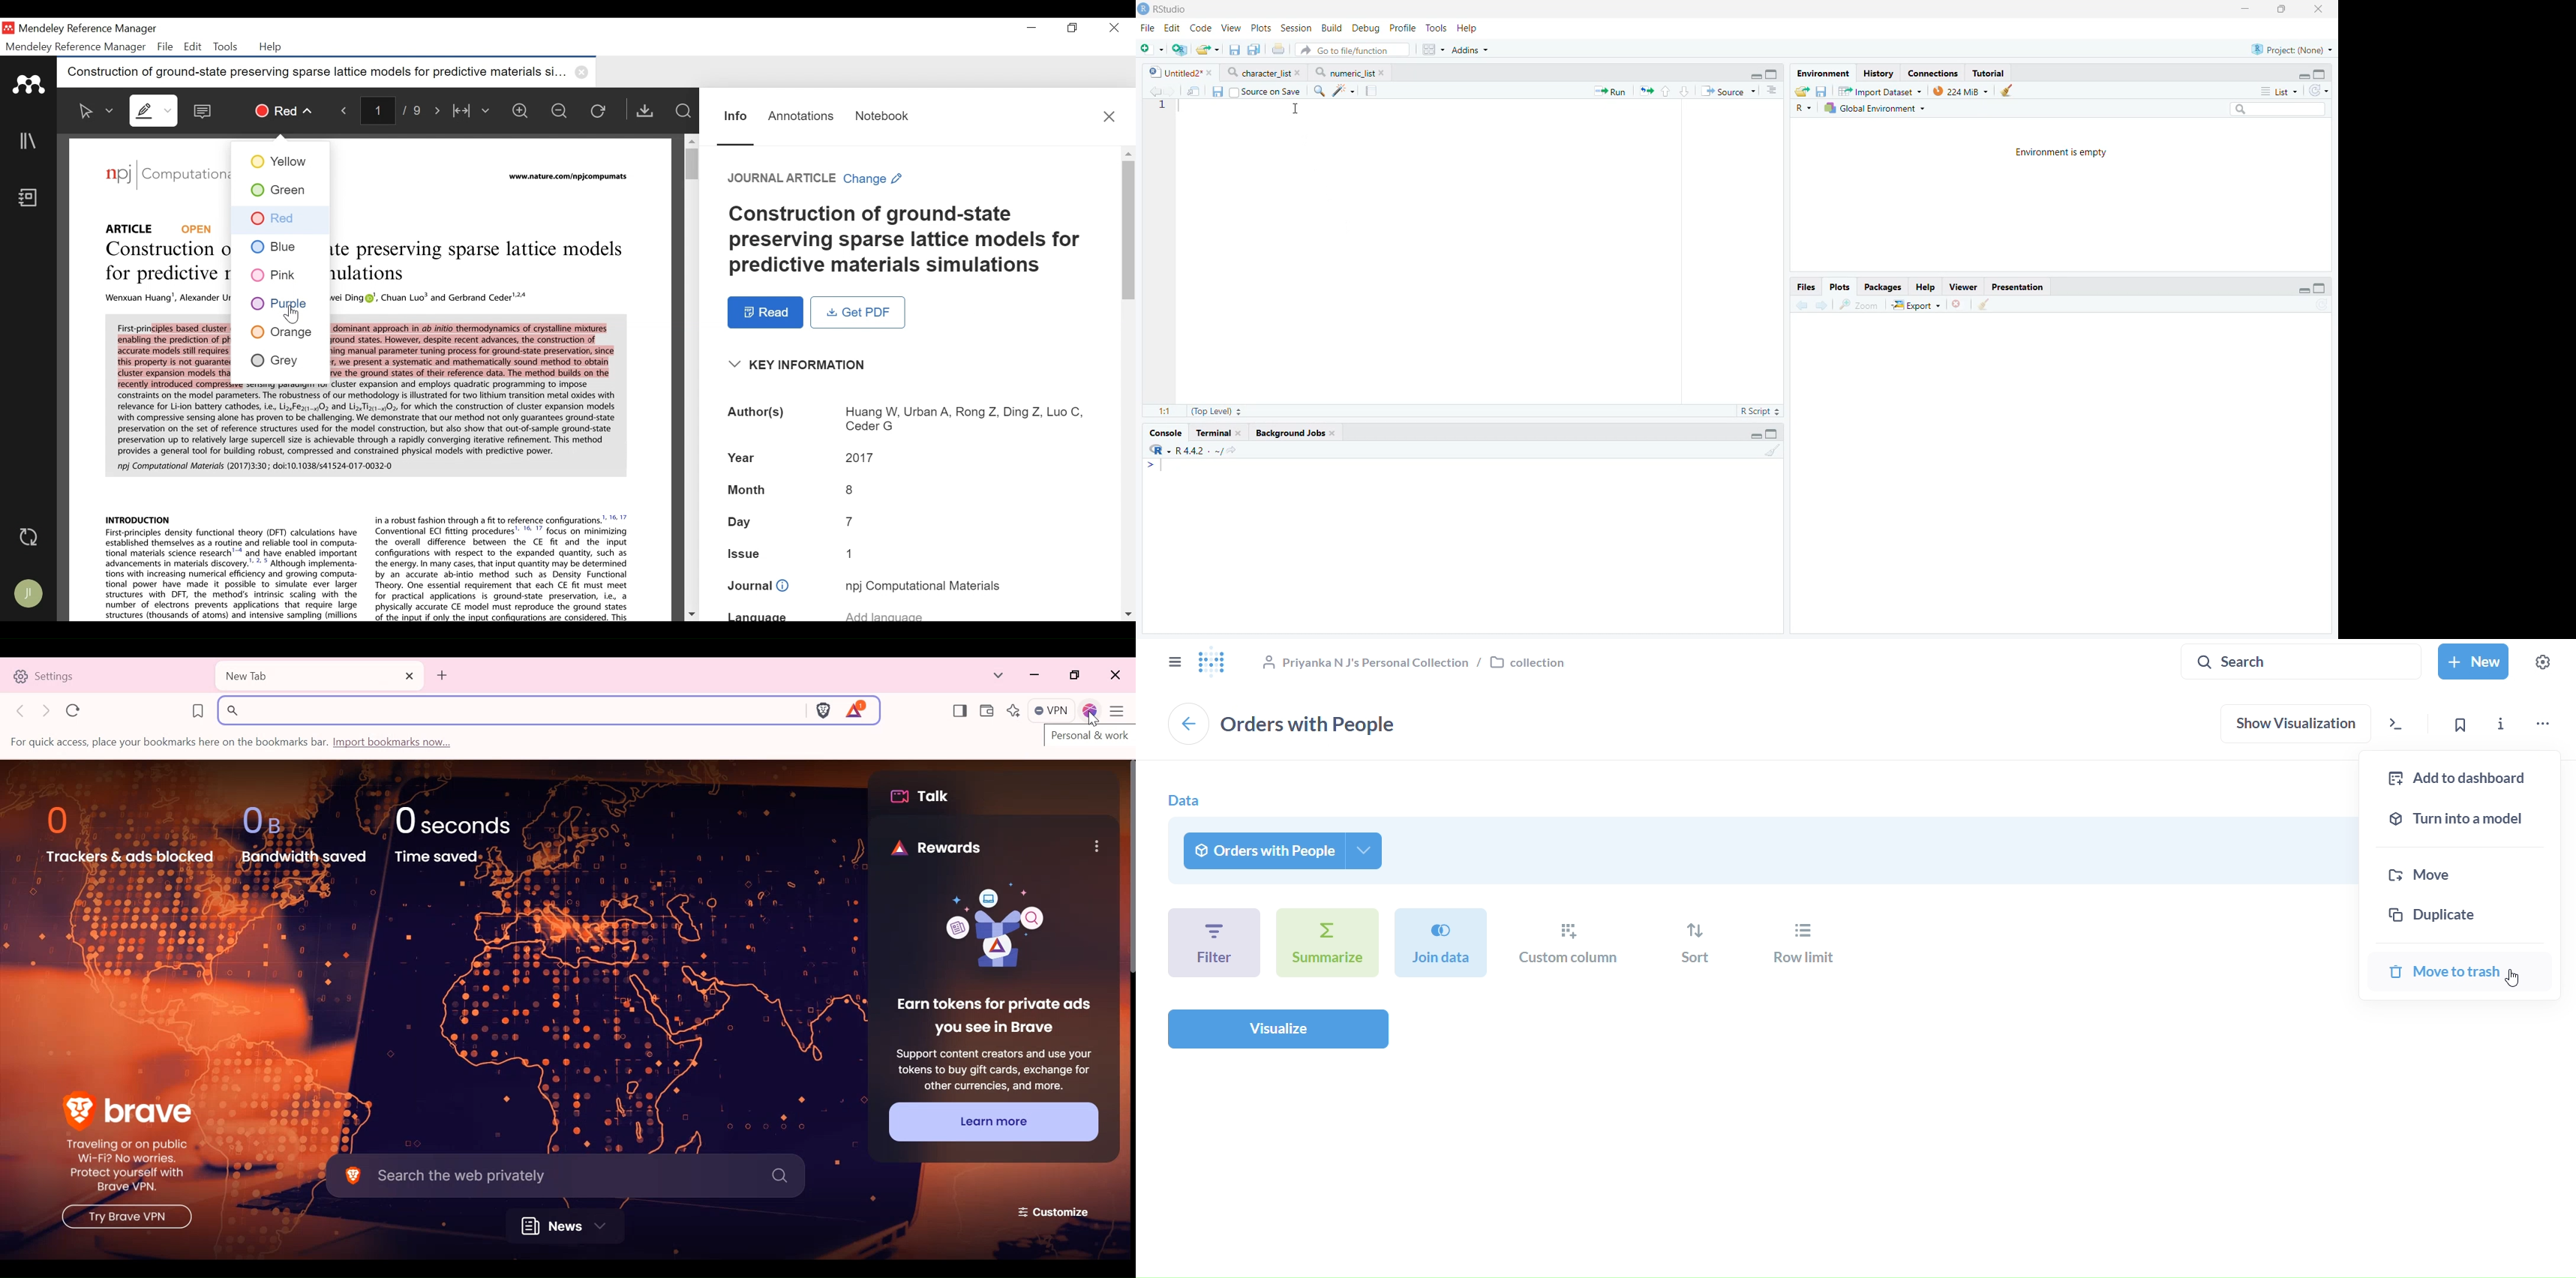 The image size is (2576, 1288). I want to click on Save all open files, so click(1254, 49).